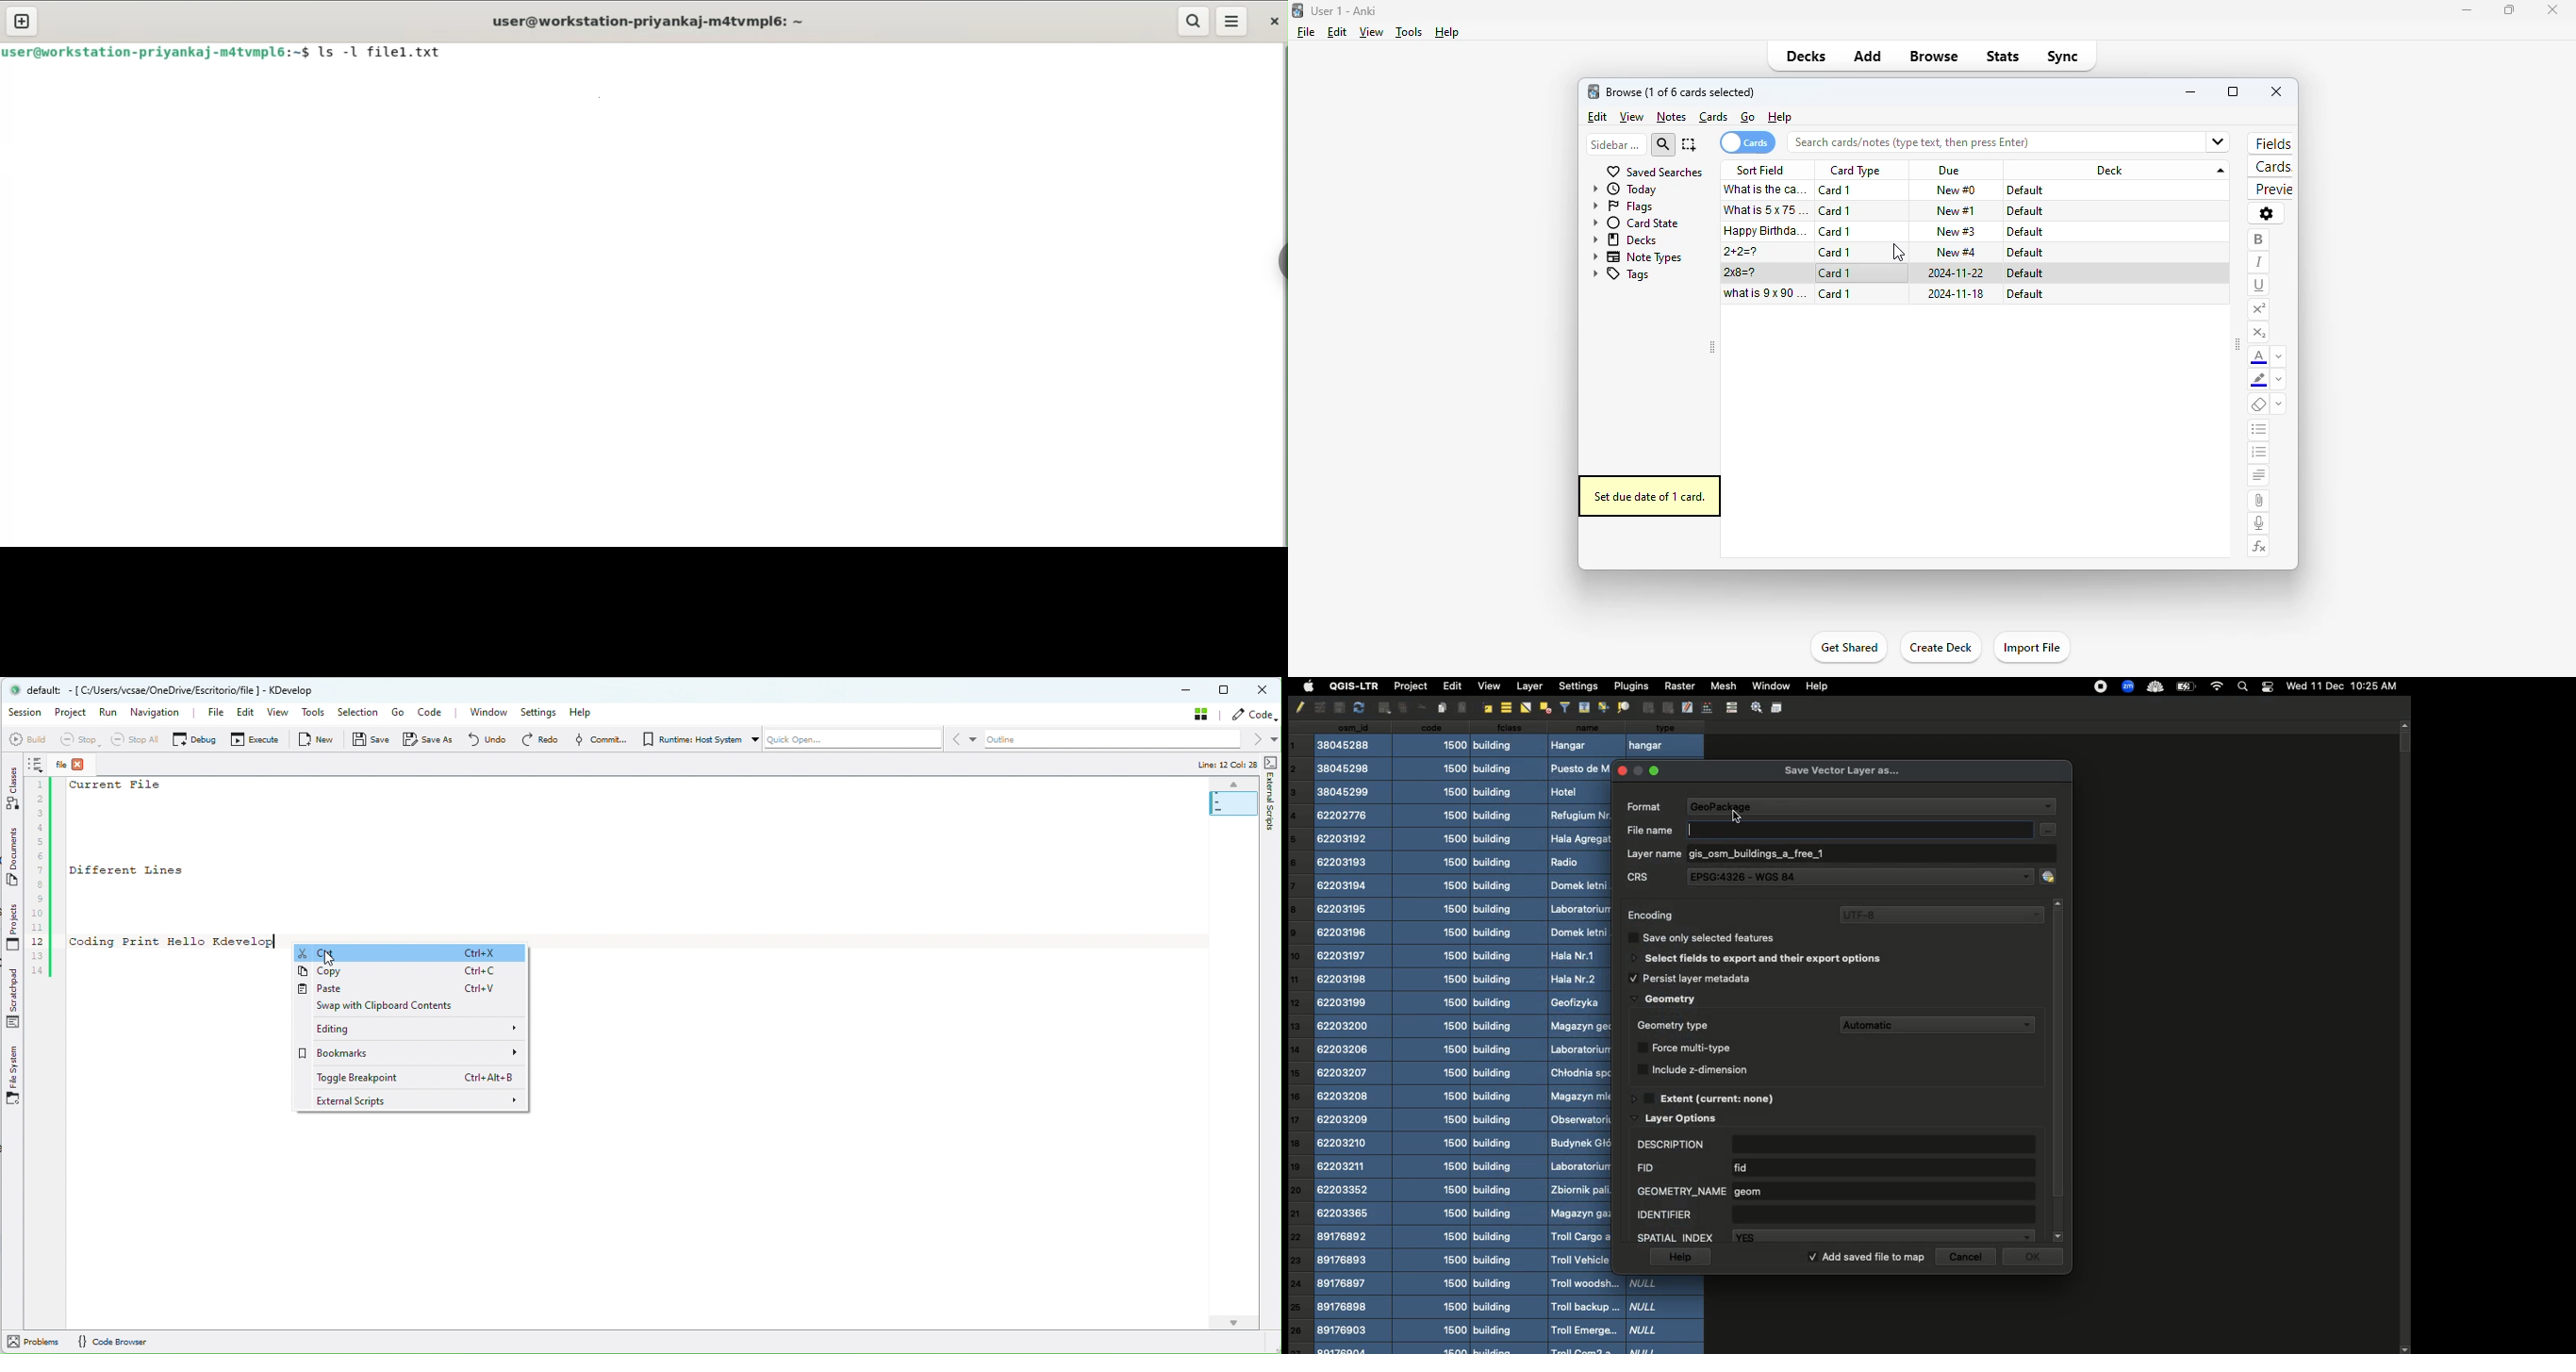 This screenshot has width=2576, height=1372. Describe the element at coordinates (2259, 405) in the screenshot. I see `remove formatting` at that location.